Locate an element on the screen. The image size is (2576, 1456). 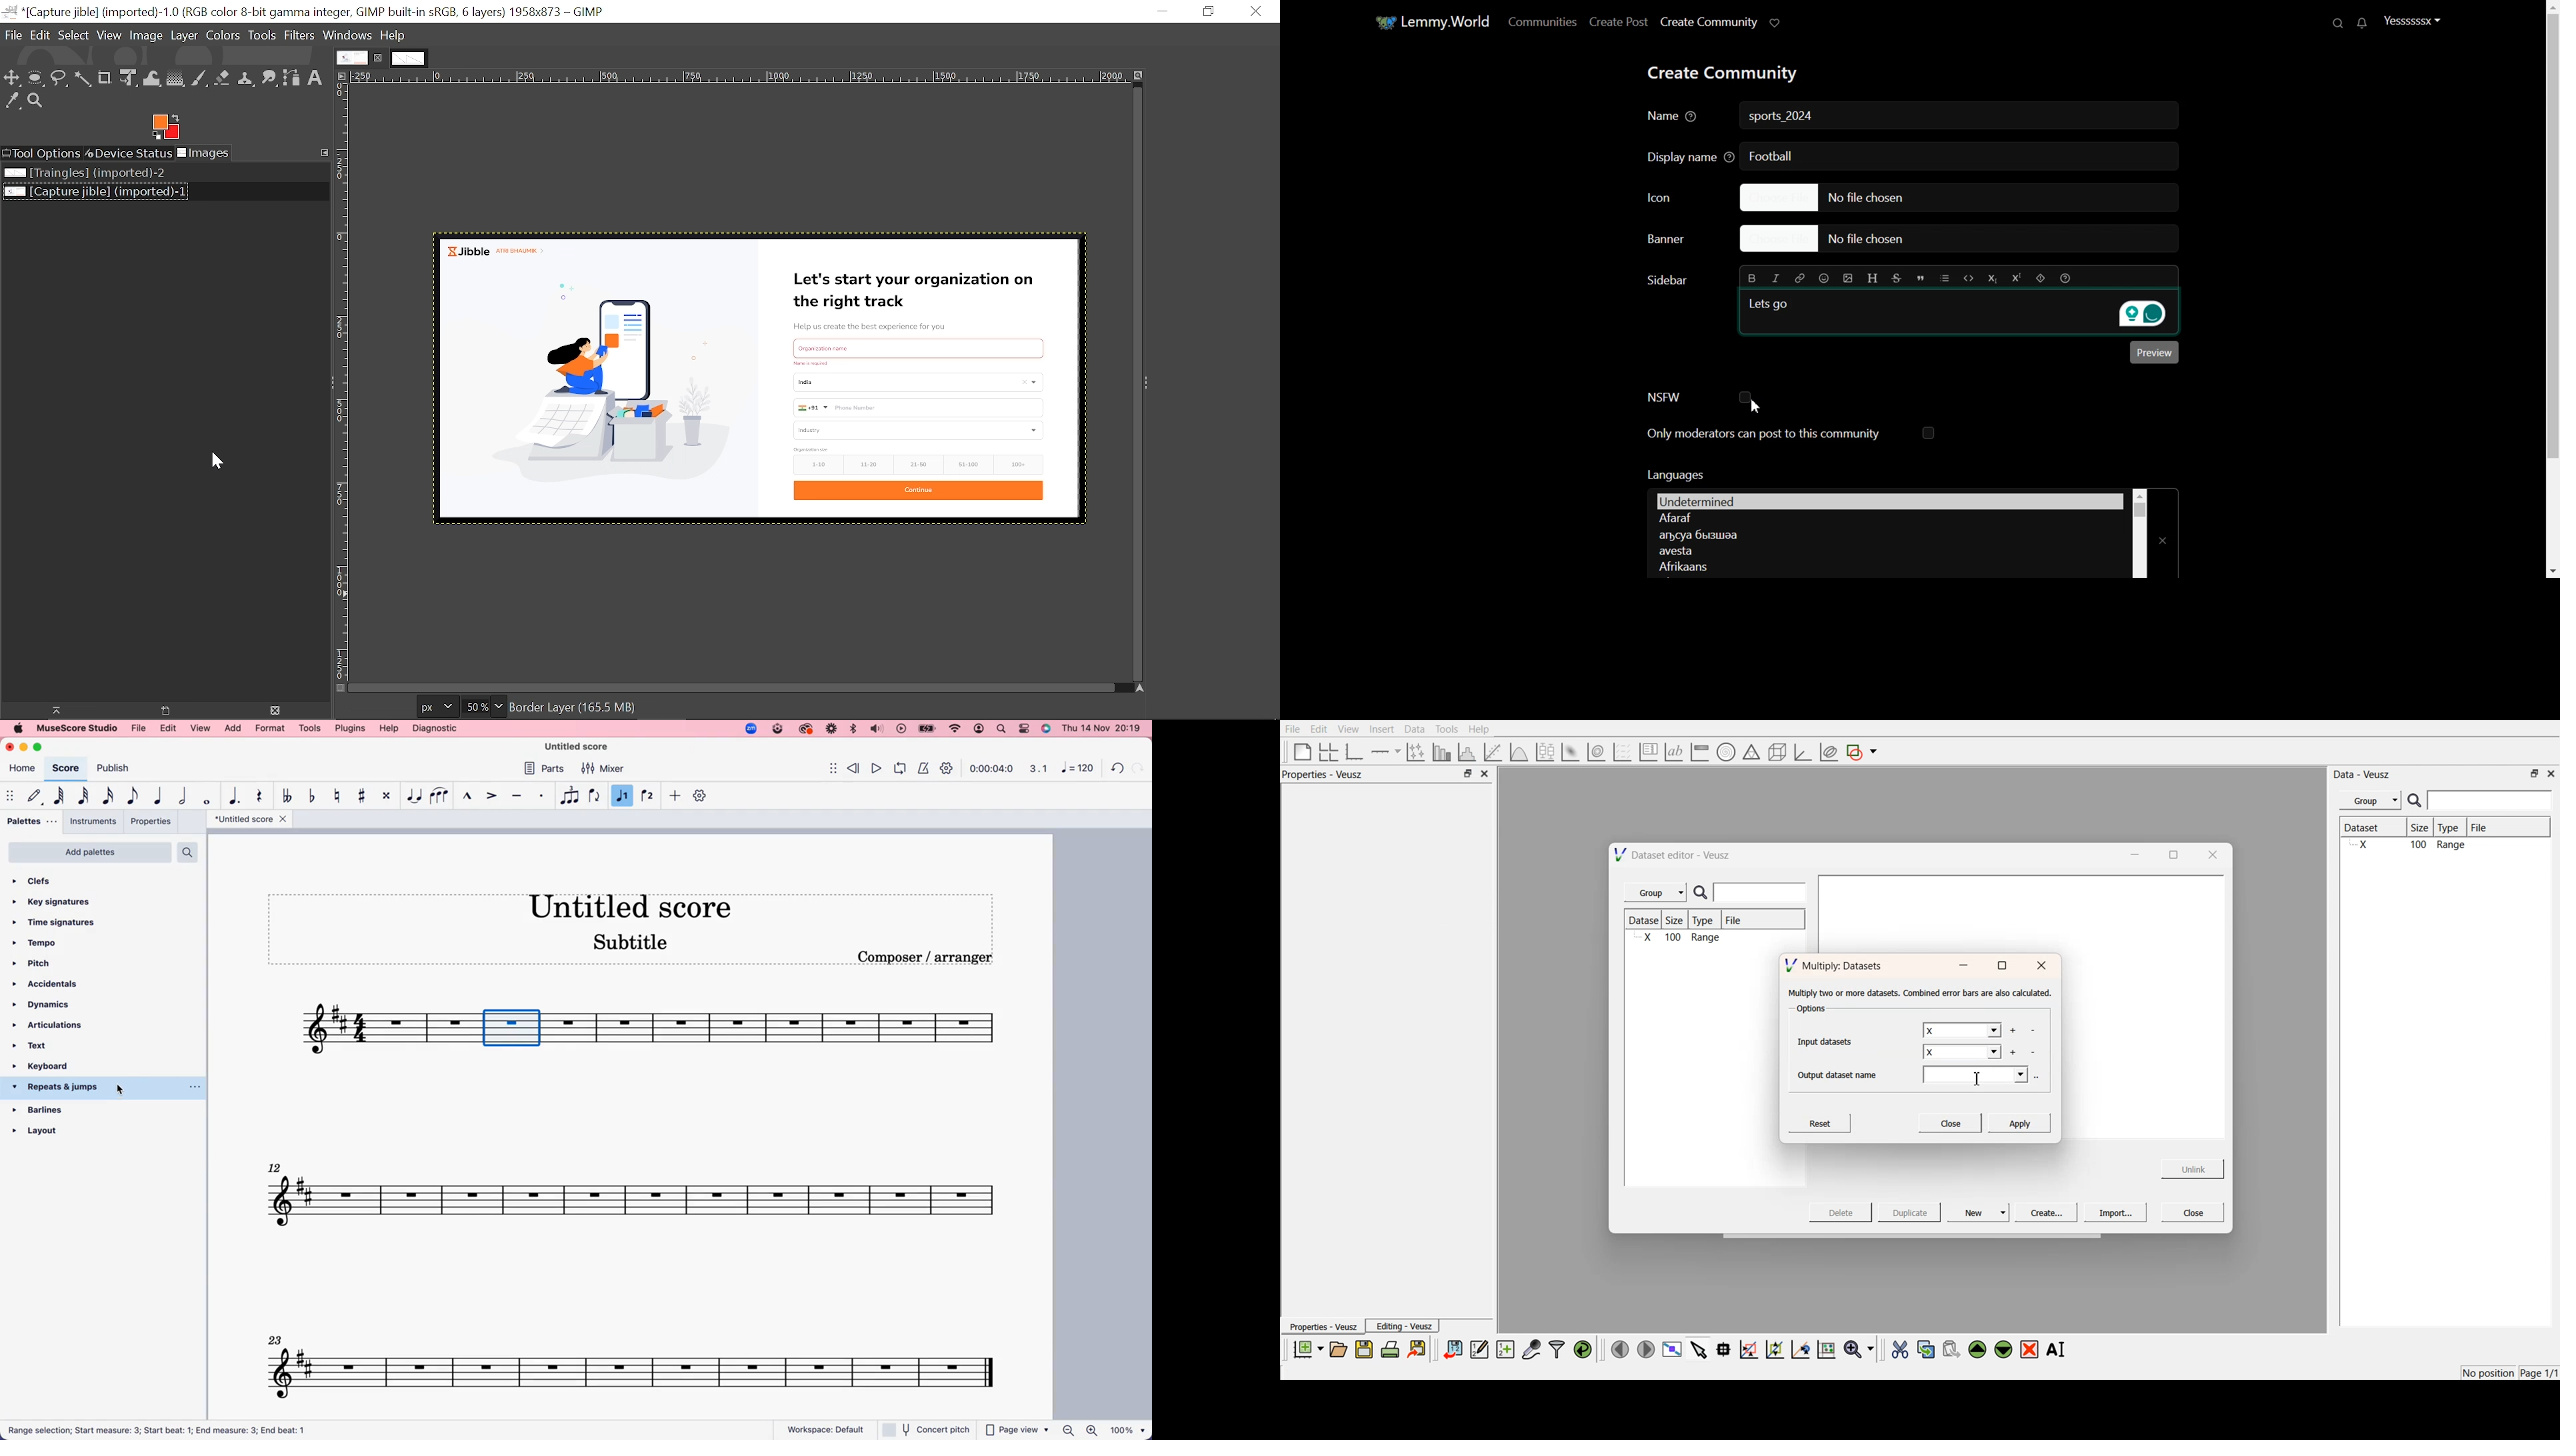
Unlink is located at coordinates (2193, 1167).